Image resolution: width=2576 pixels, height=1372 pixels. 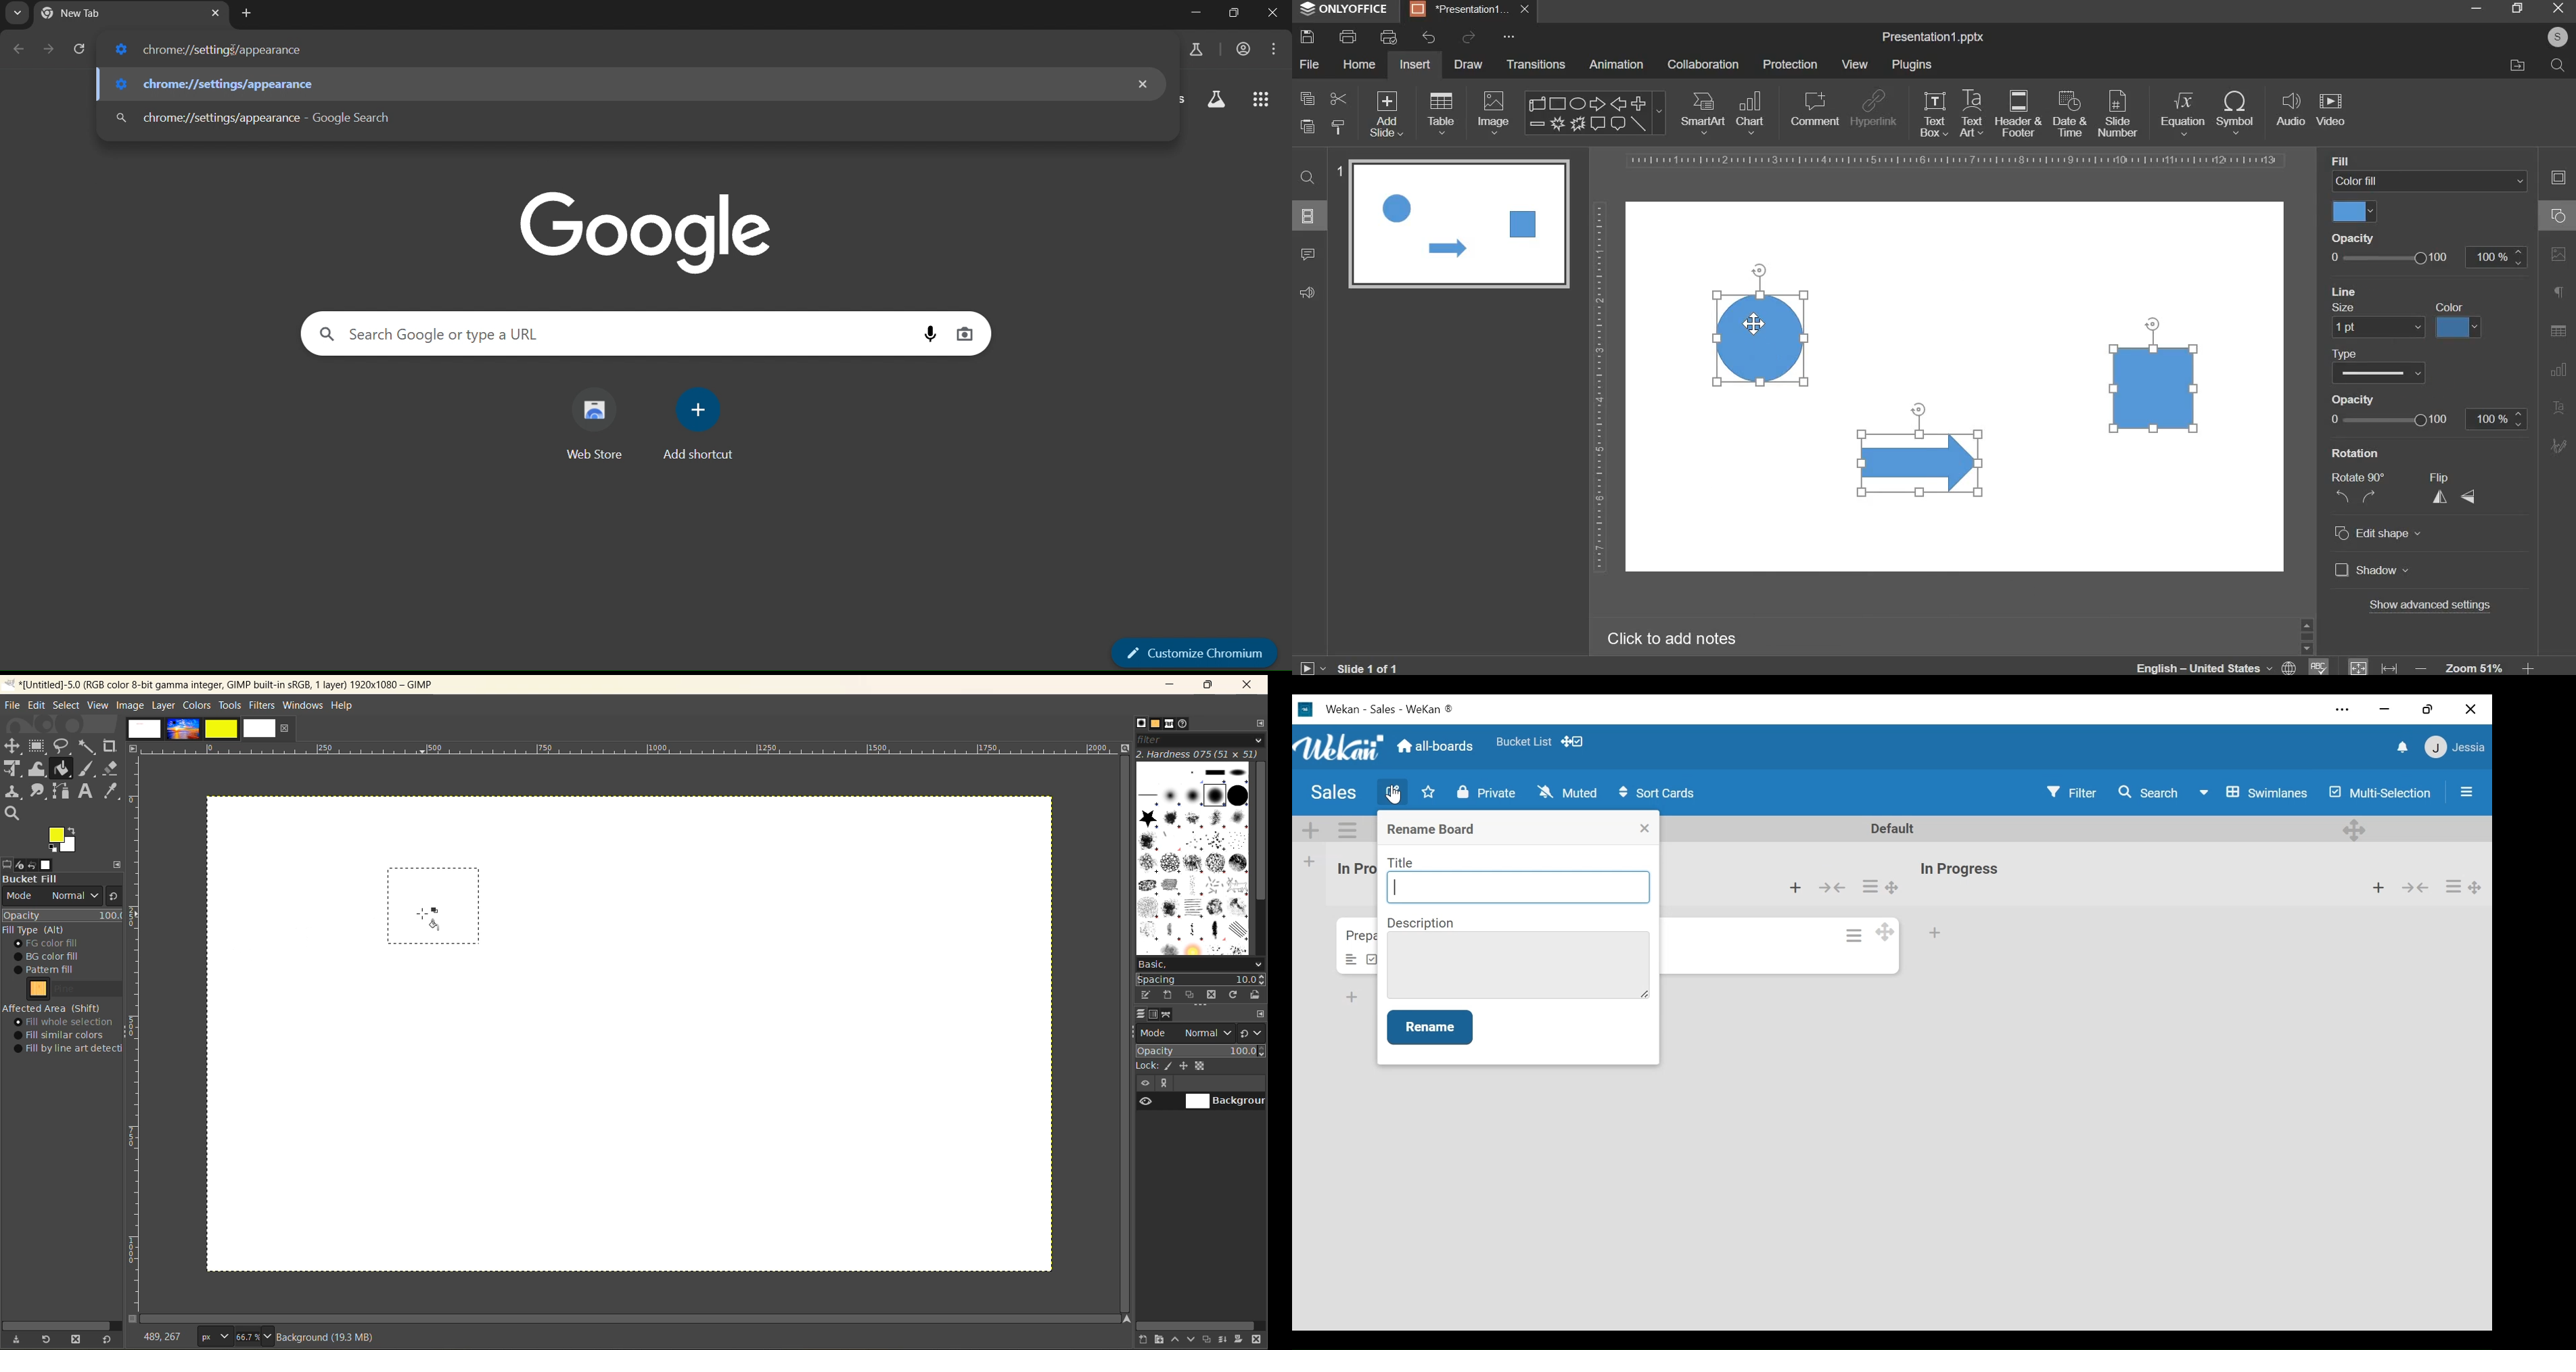 I want to click on Go Home view (all boards), so click(x=1437, y=744).